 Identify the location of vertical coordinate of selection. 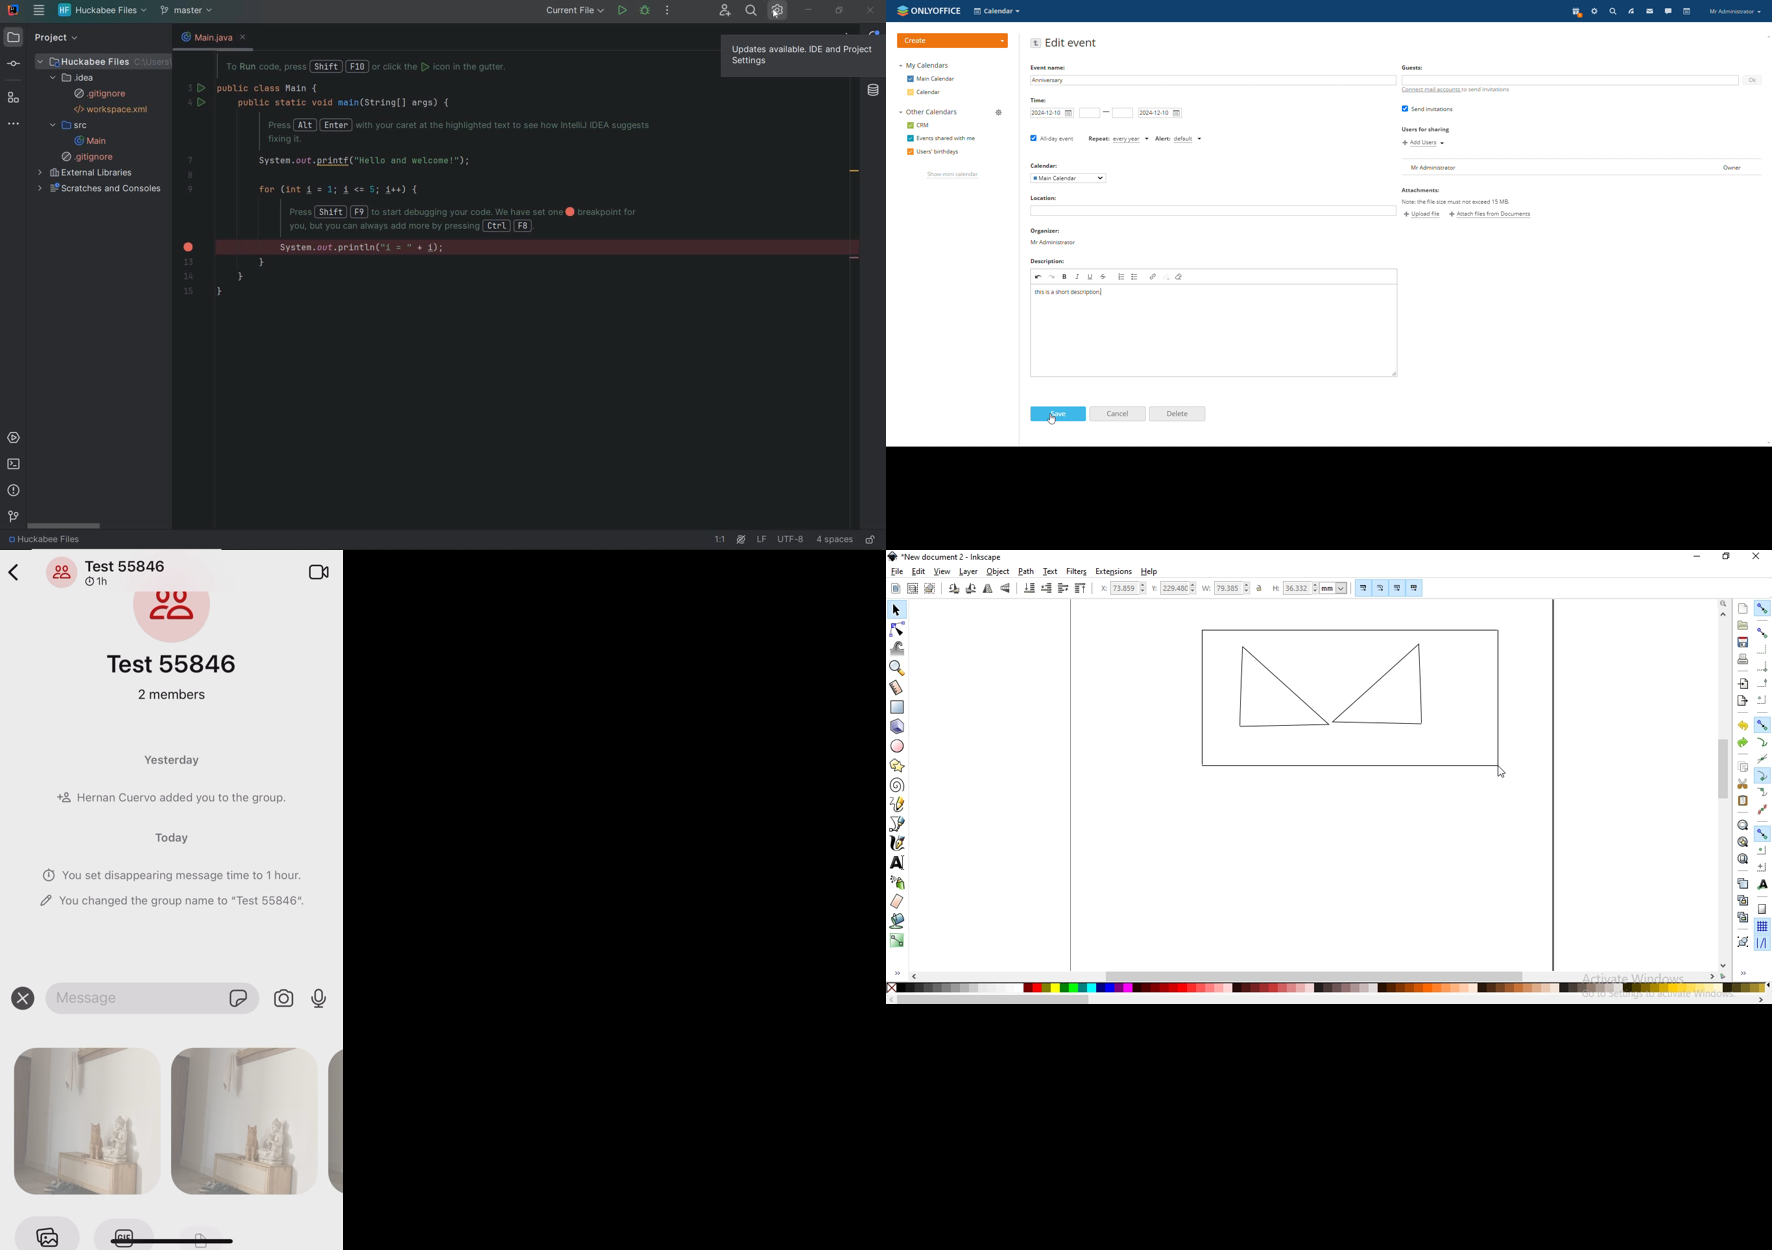
(1173, 588).